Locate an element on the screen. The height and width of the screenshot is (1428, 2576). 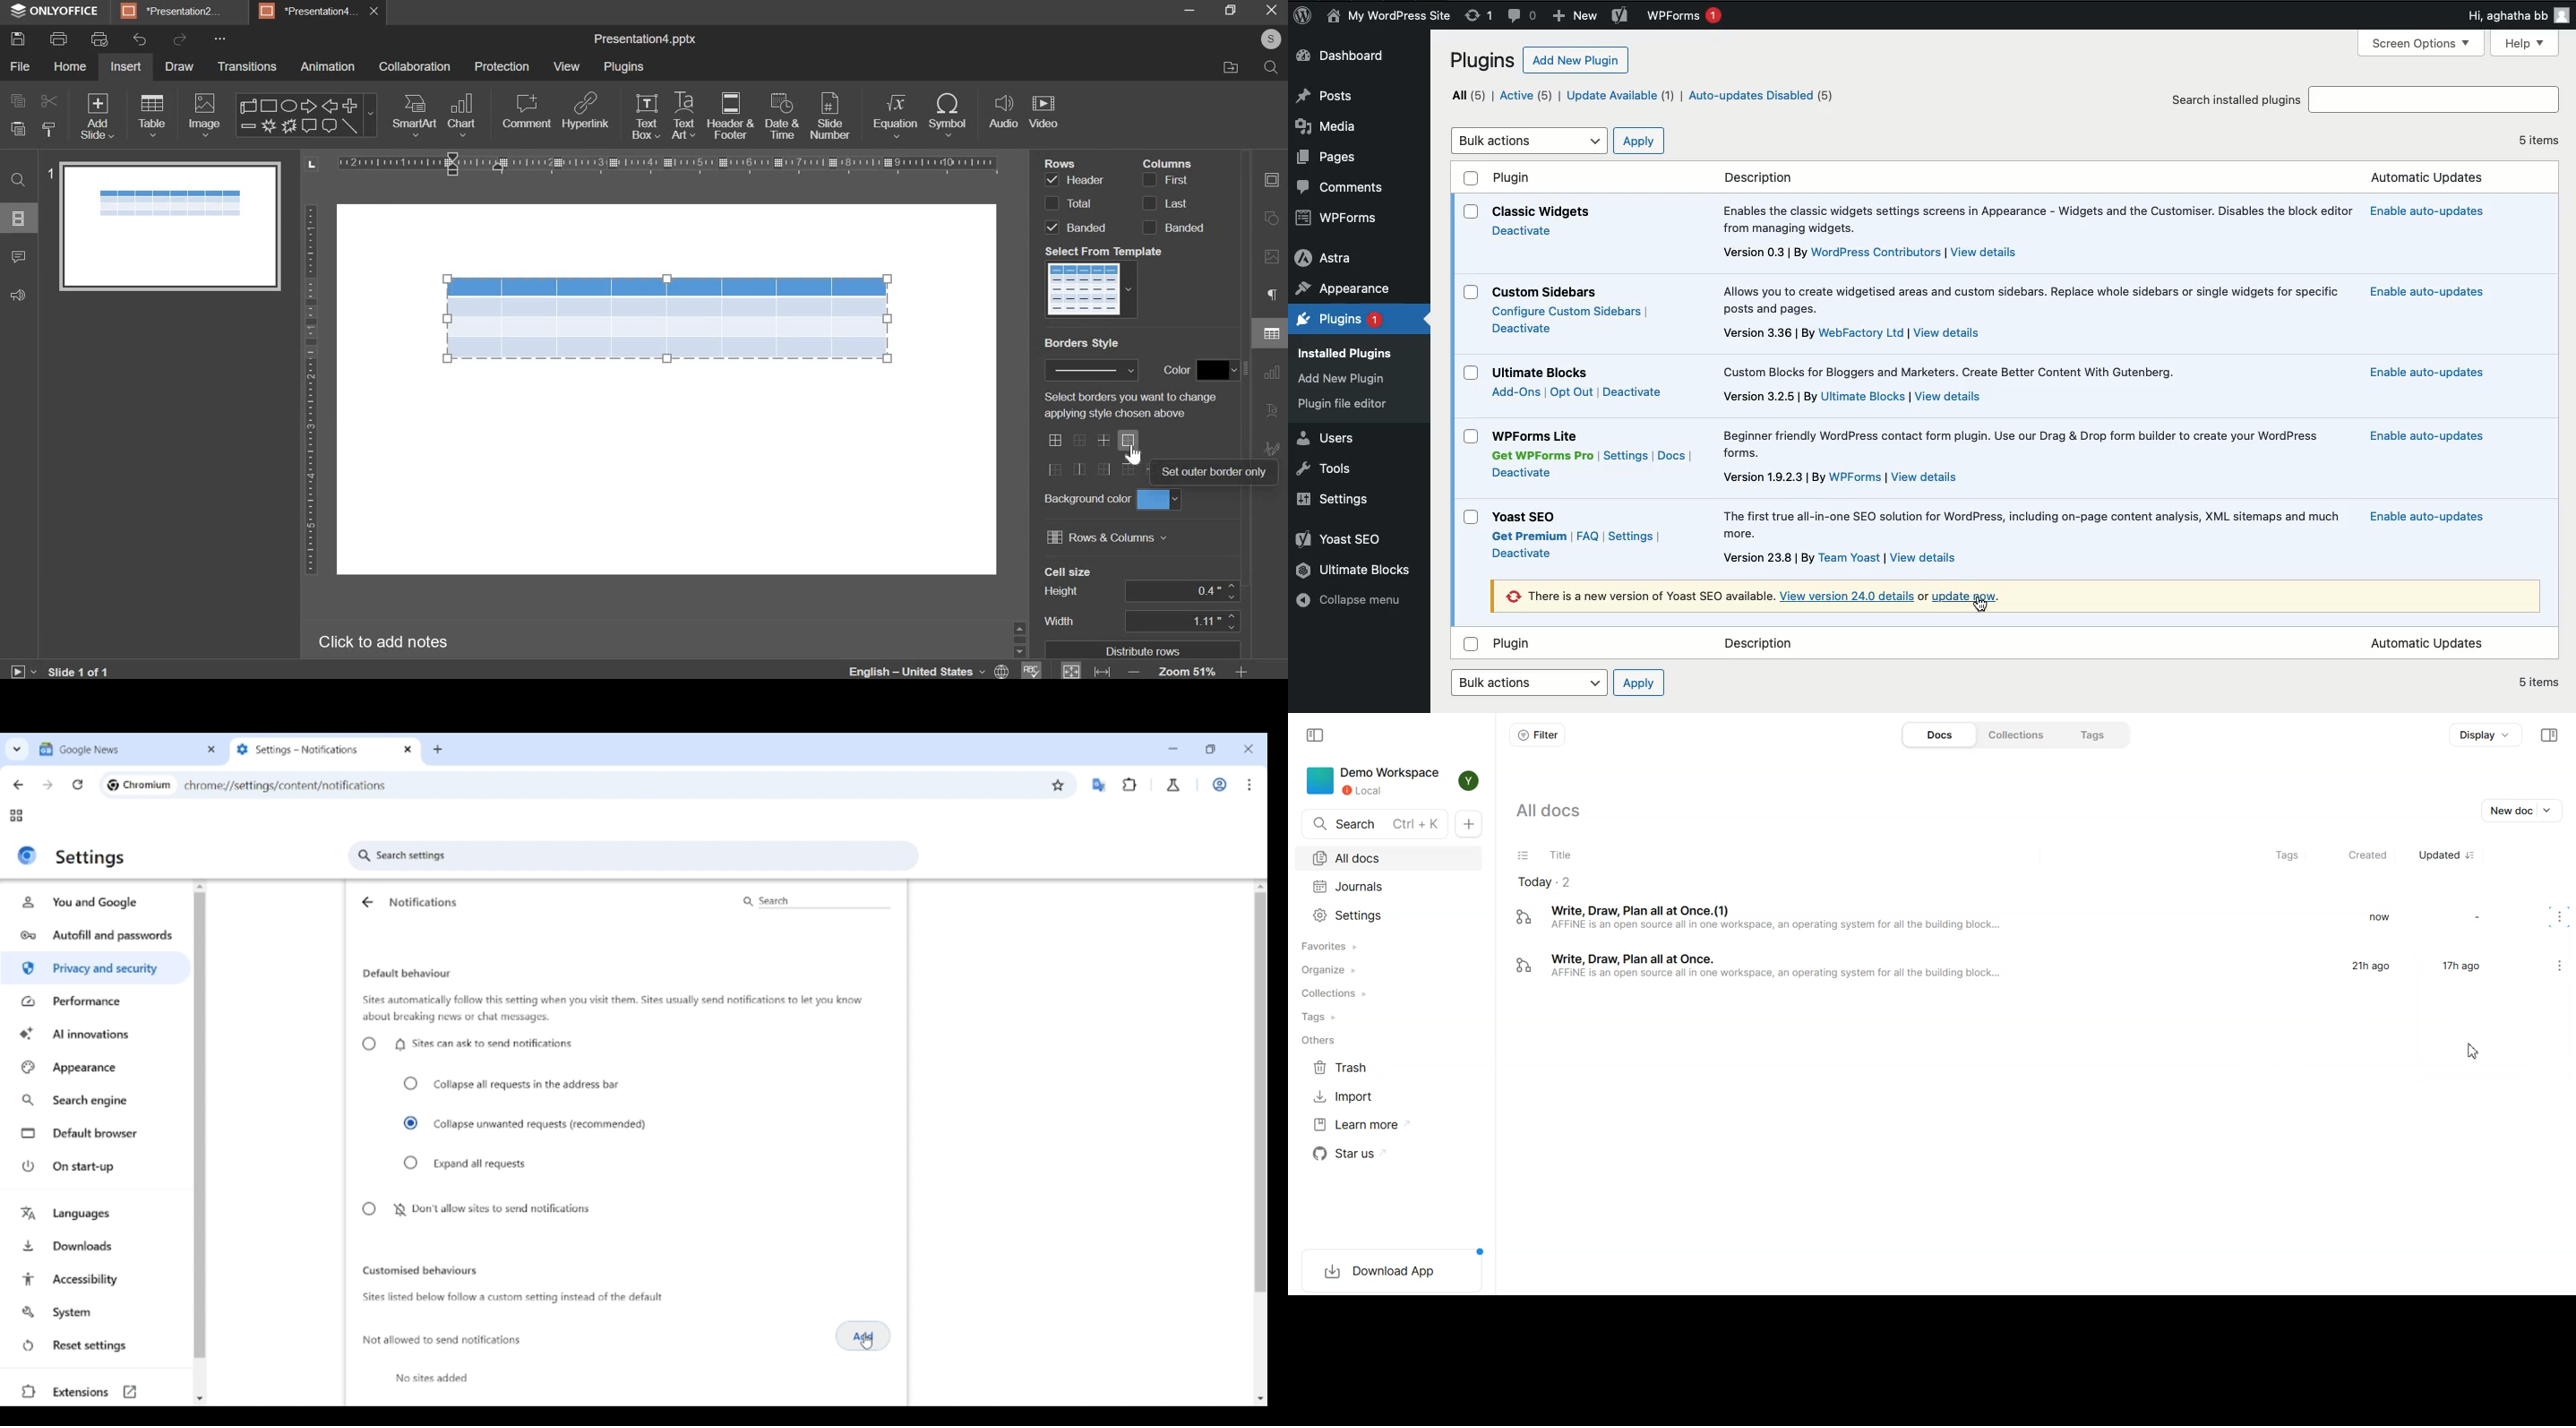
Tools is located at coordinates (1331, 469).